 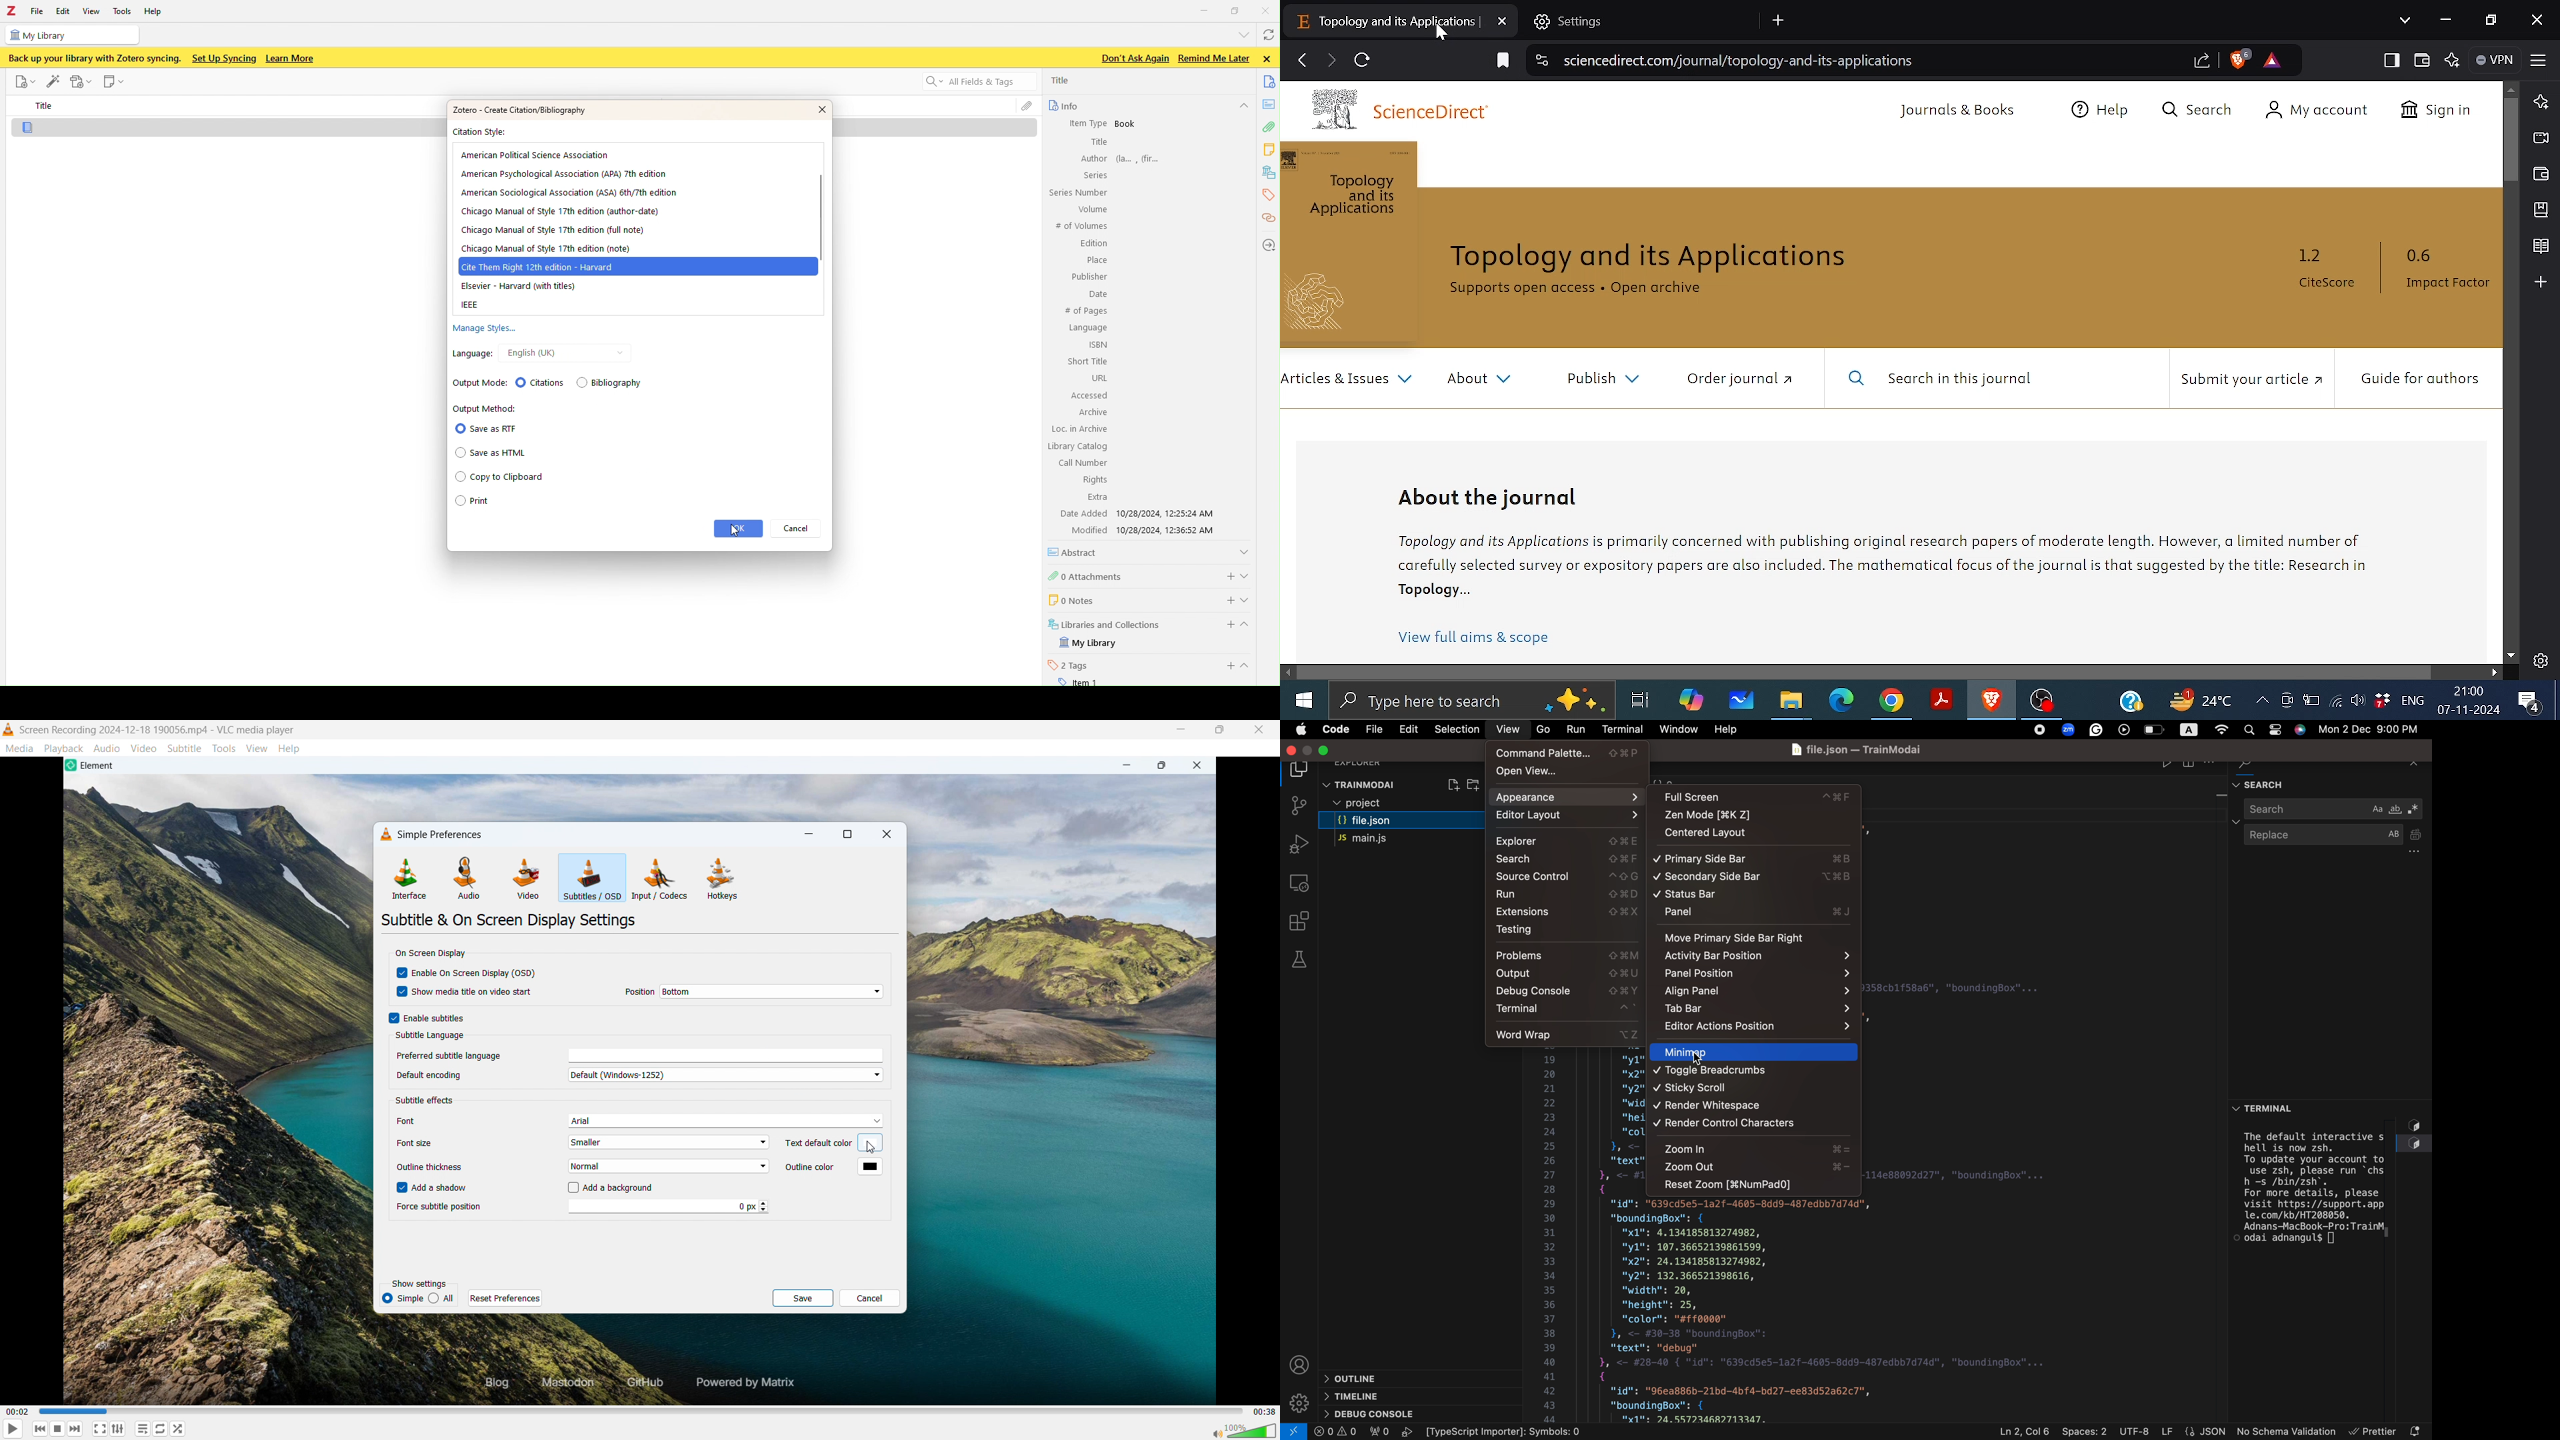 I want to click on 0 Attachments, so click(x=1086, y=575).